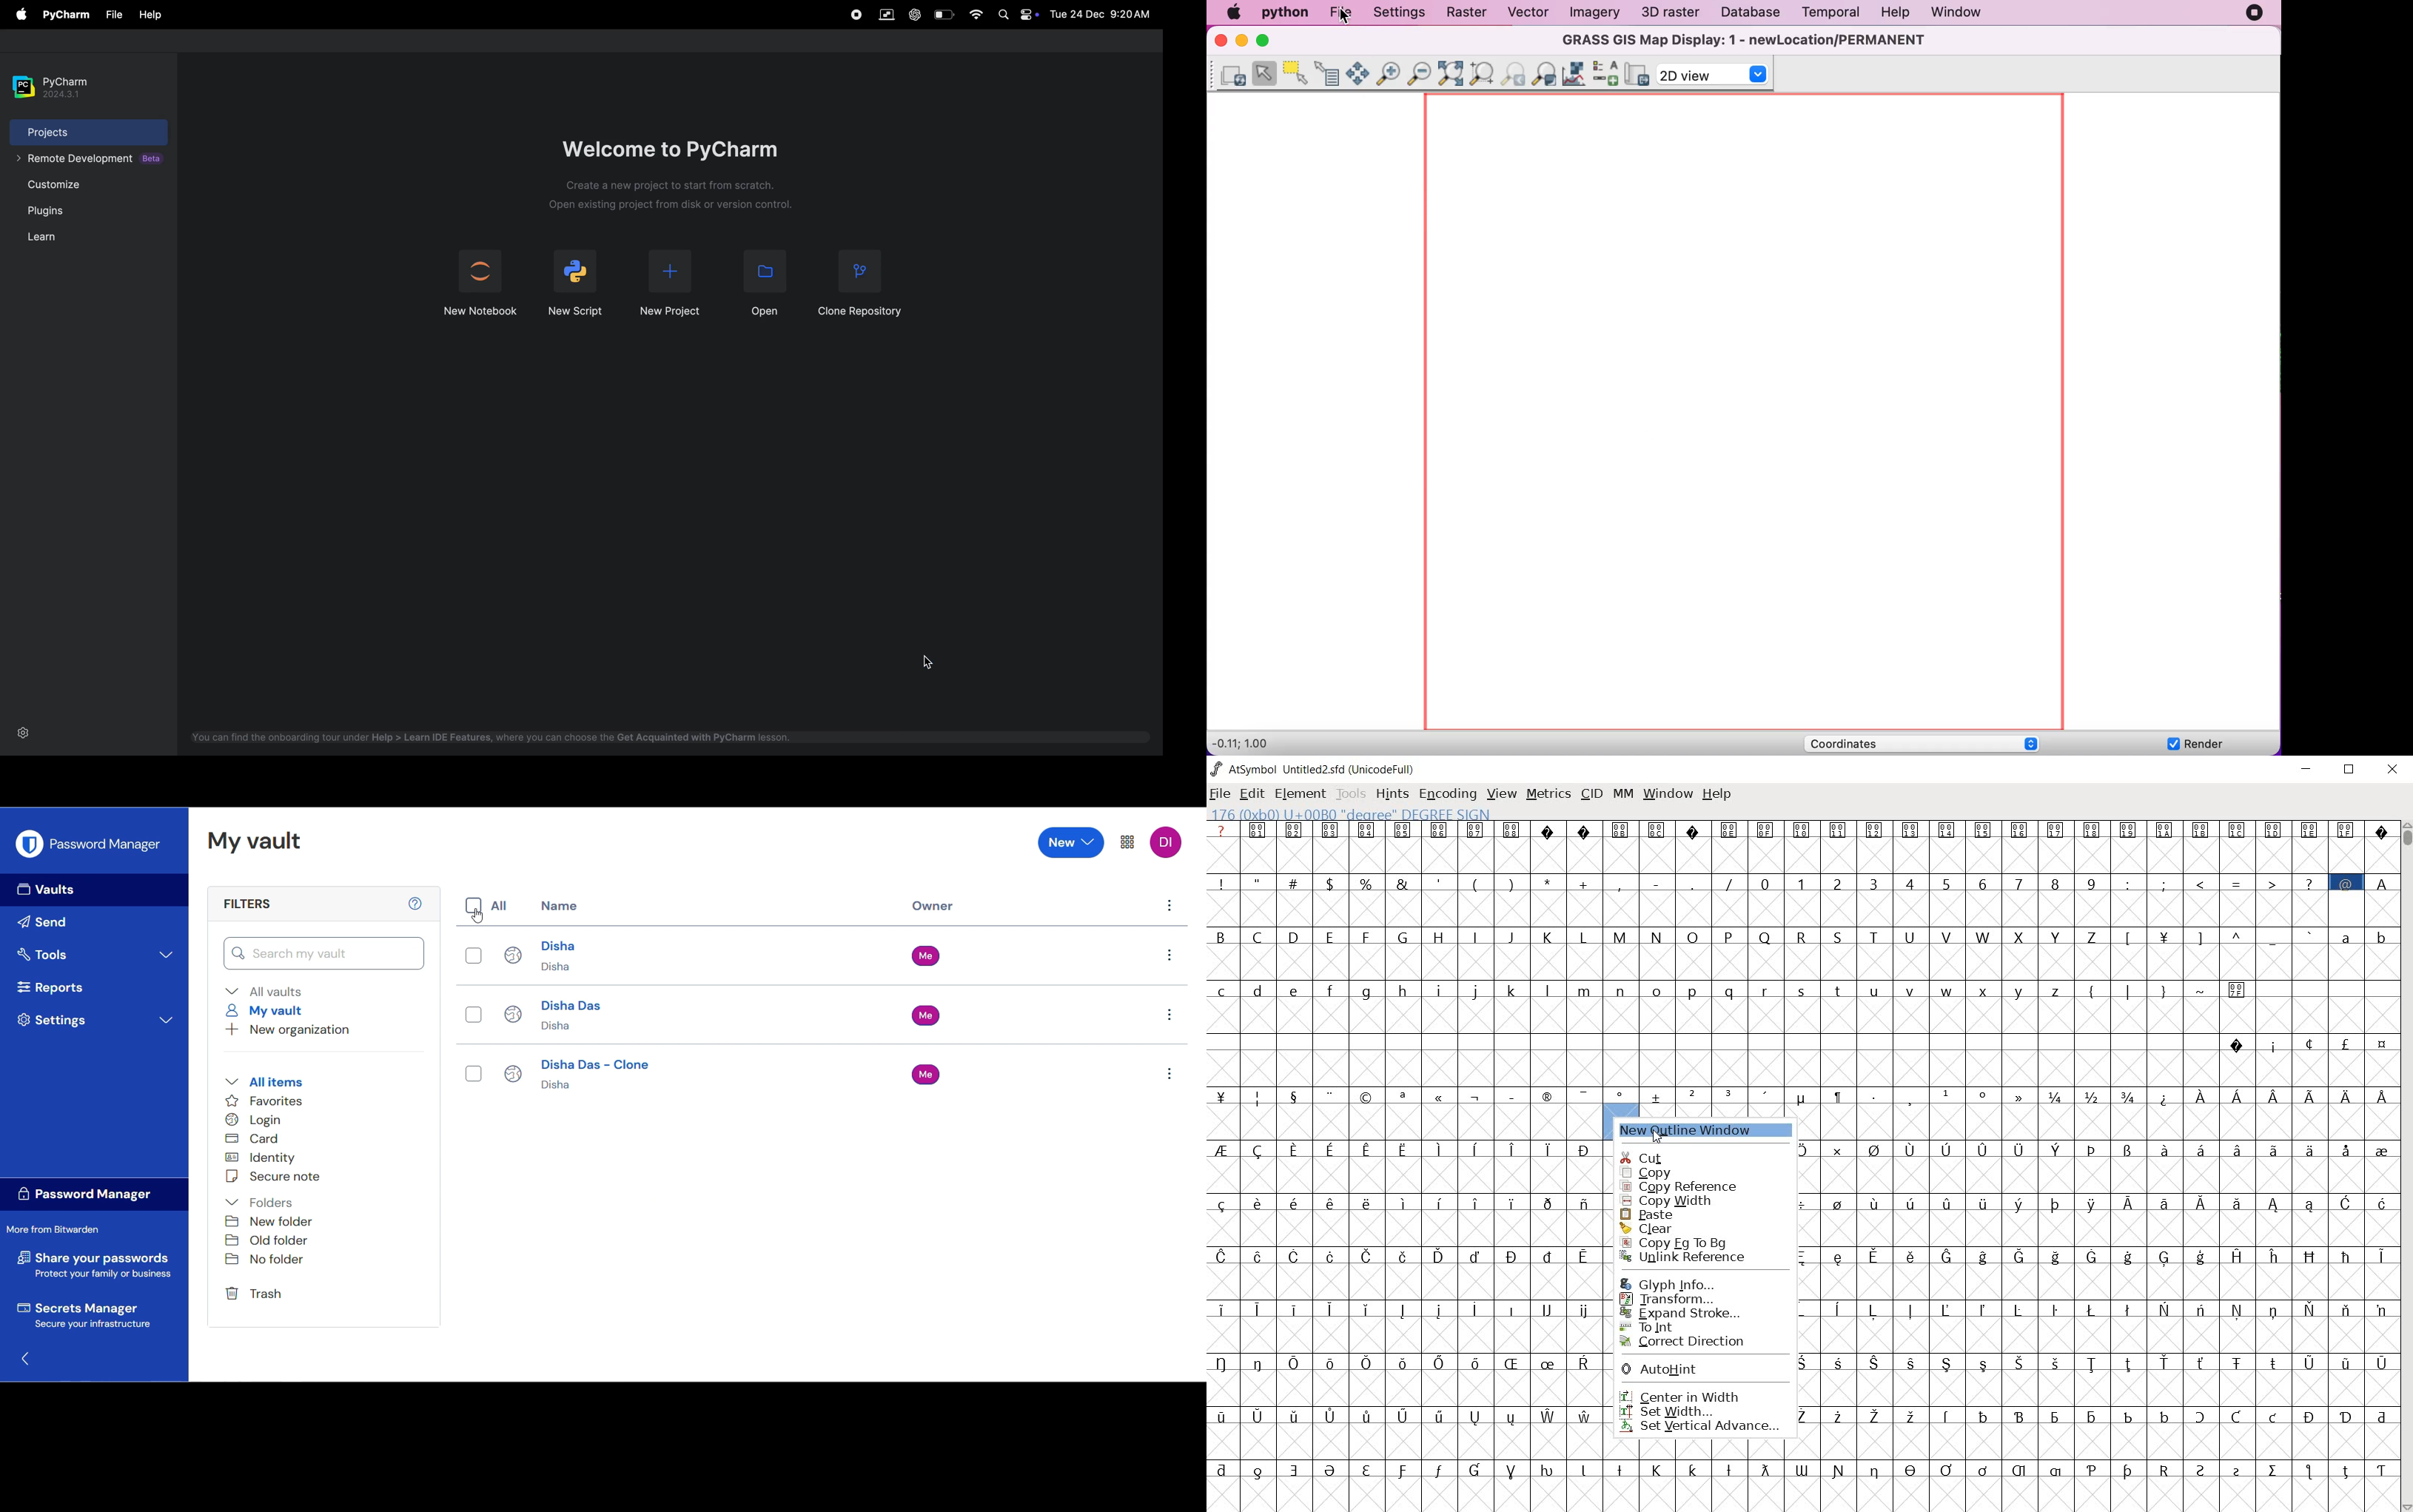  What do you see at coordinates (929, 955) in the screenshot?
I see `Me` at bounding box center [929, 955].